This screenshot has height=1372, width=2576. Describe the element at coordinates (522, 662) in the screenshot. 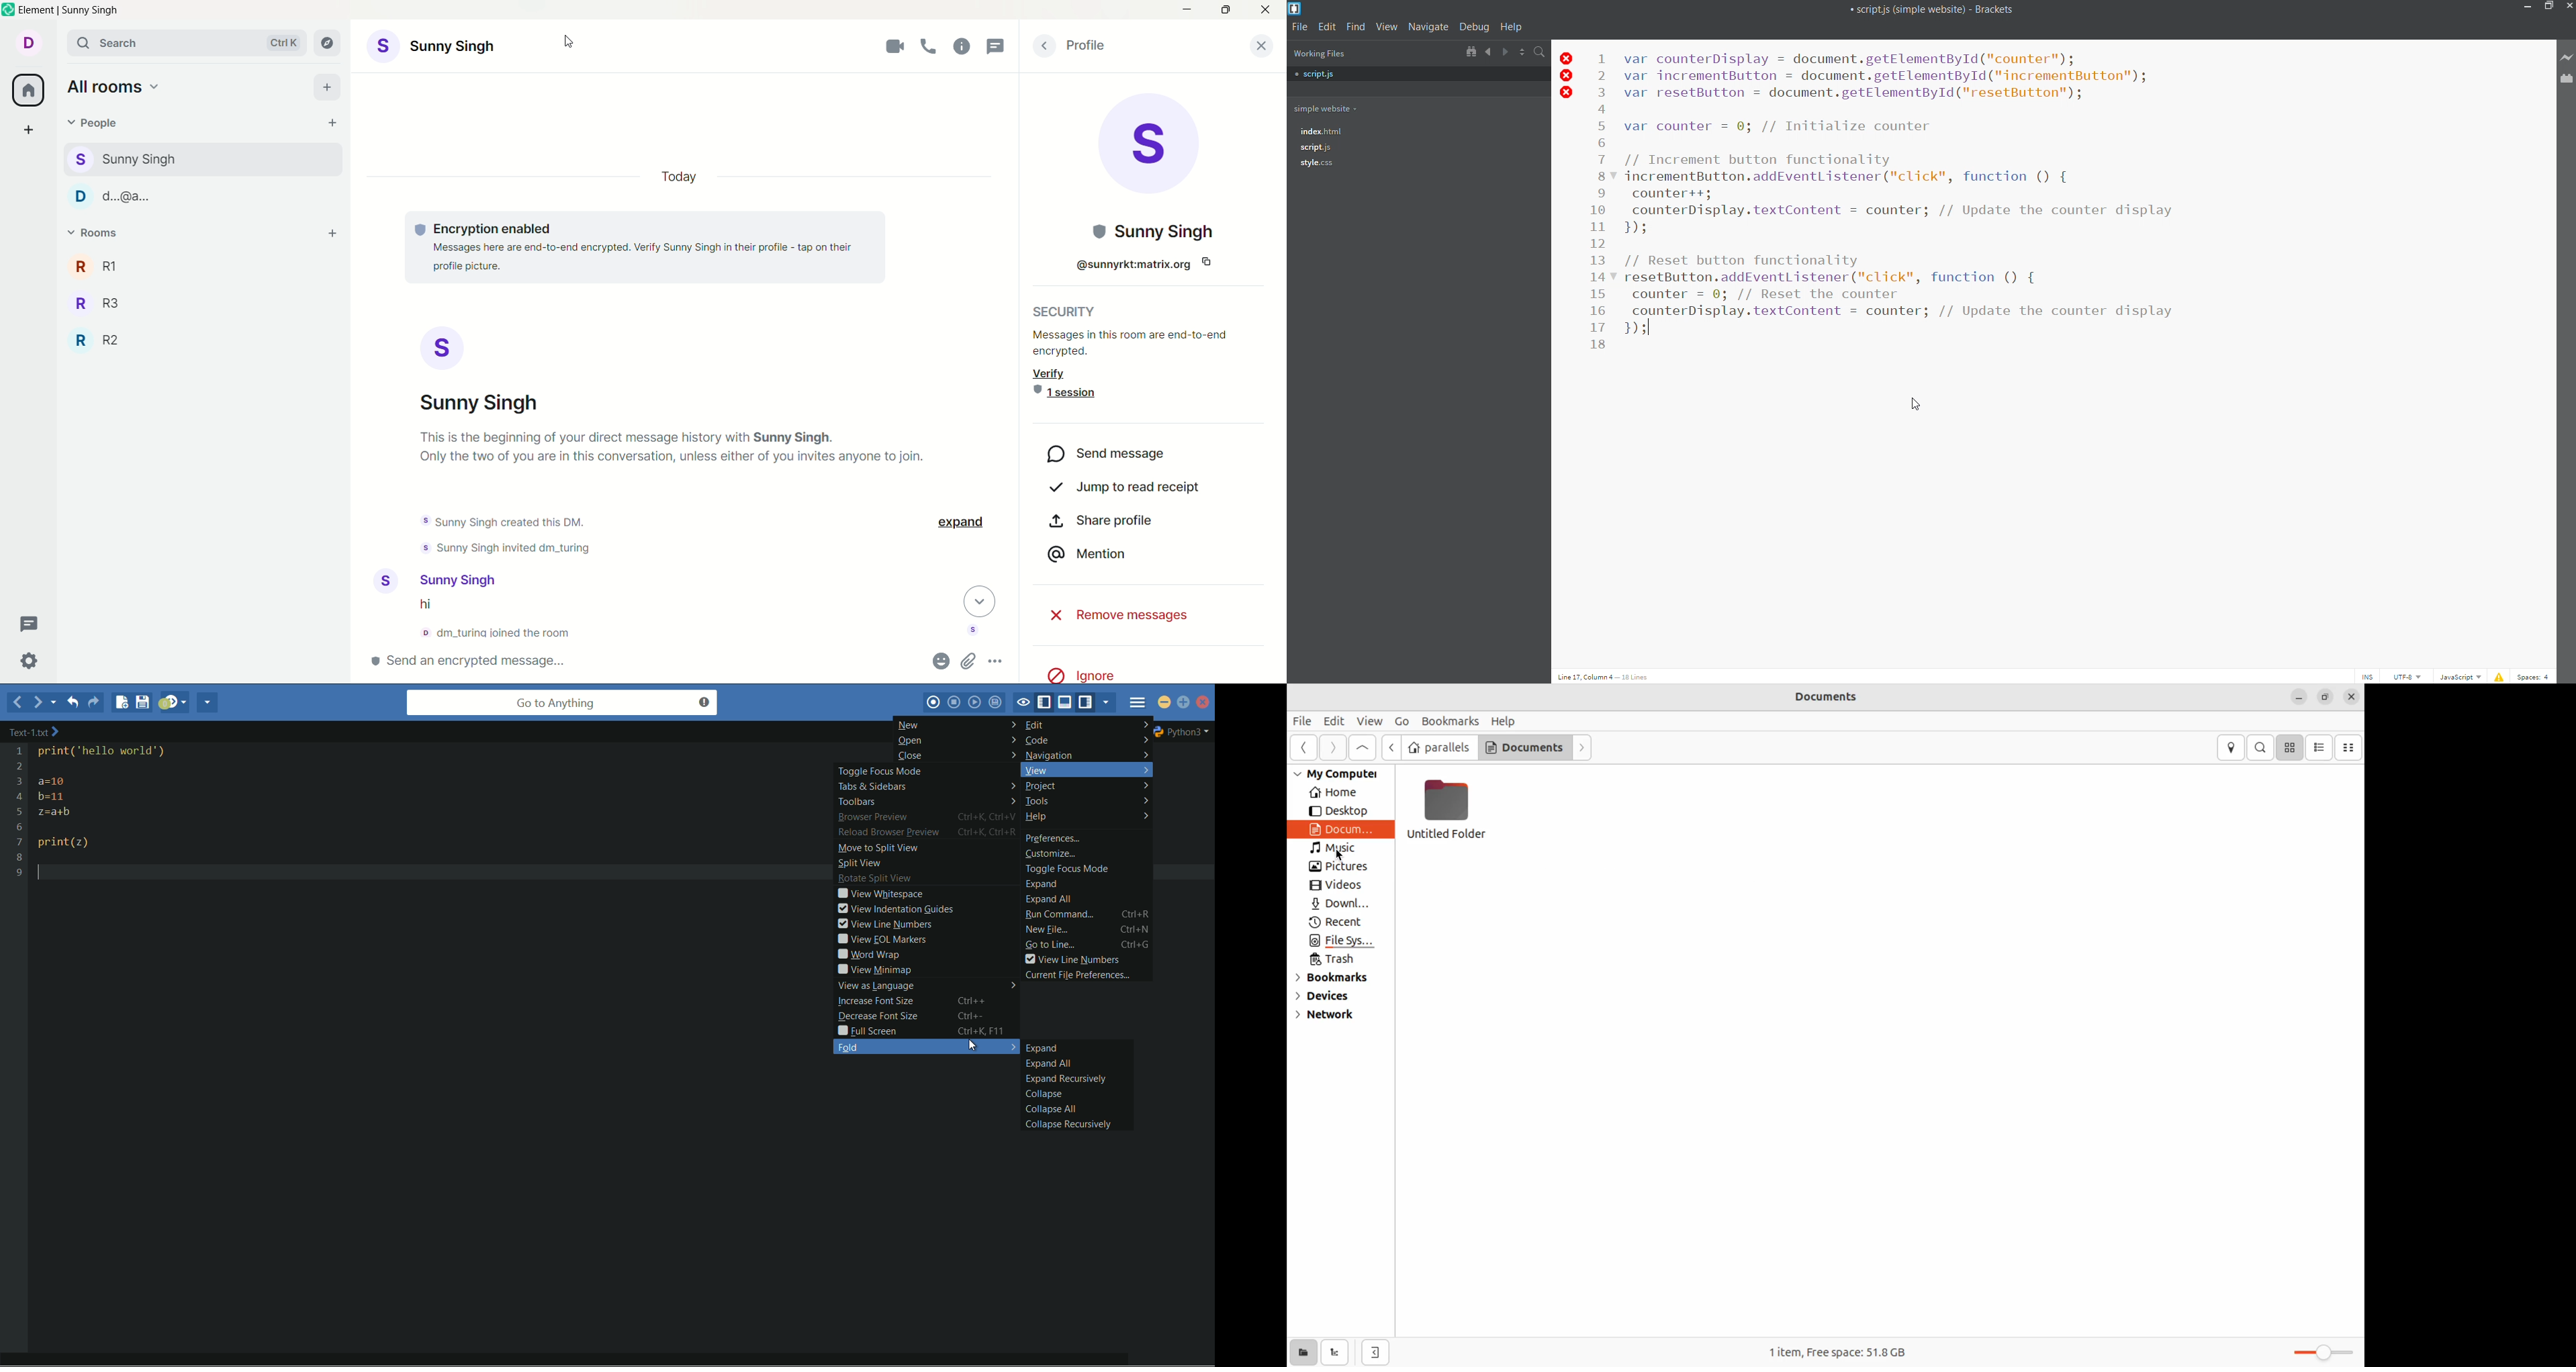

I see `text box` at that location.